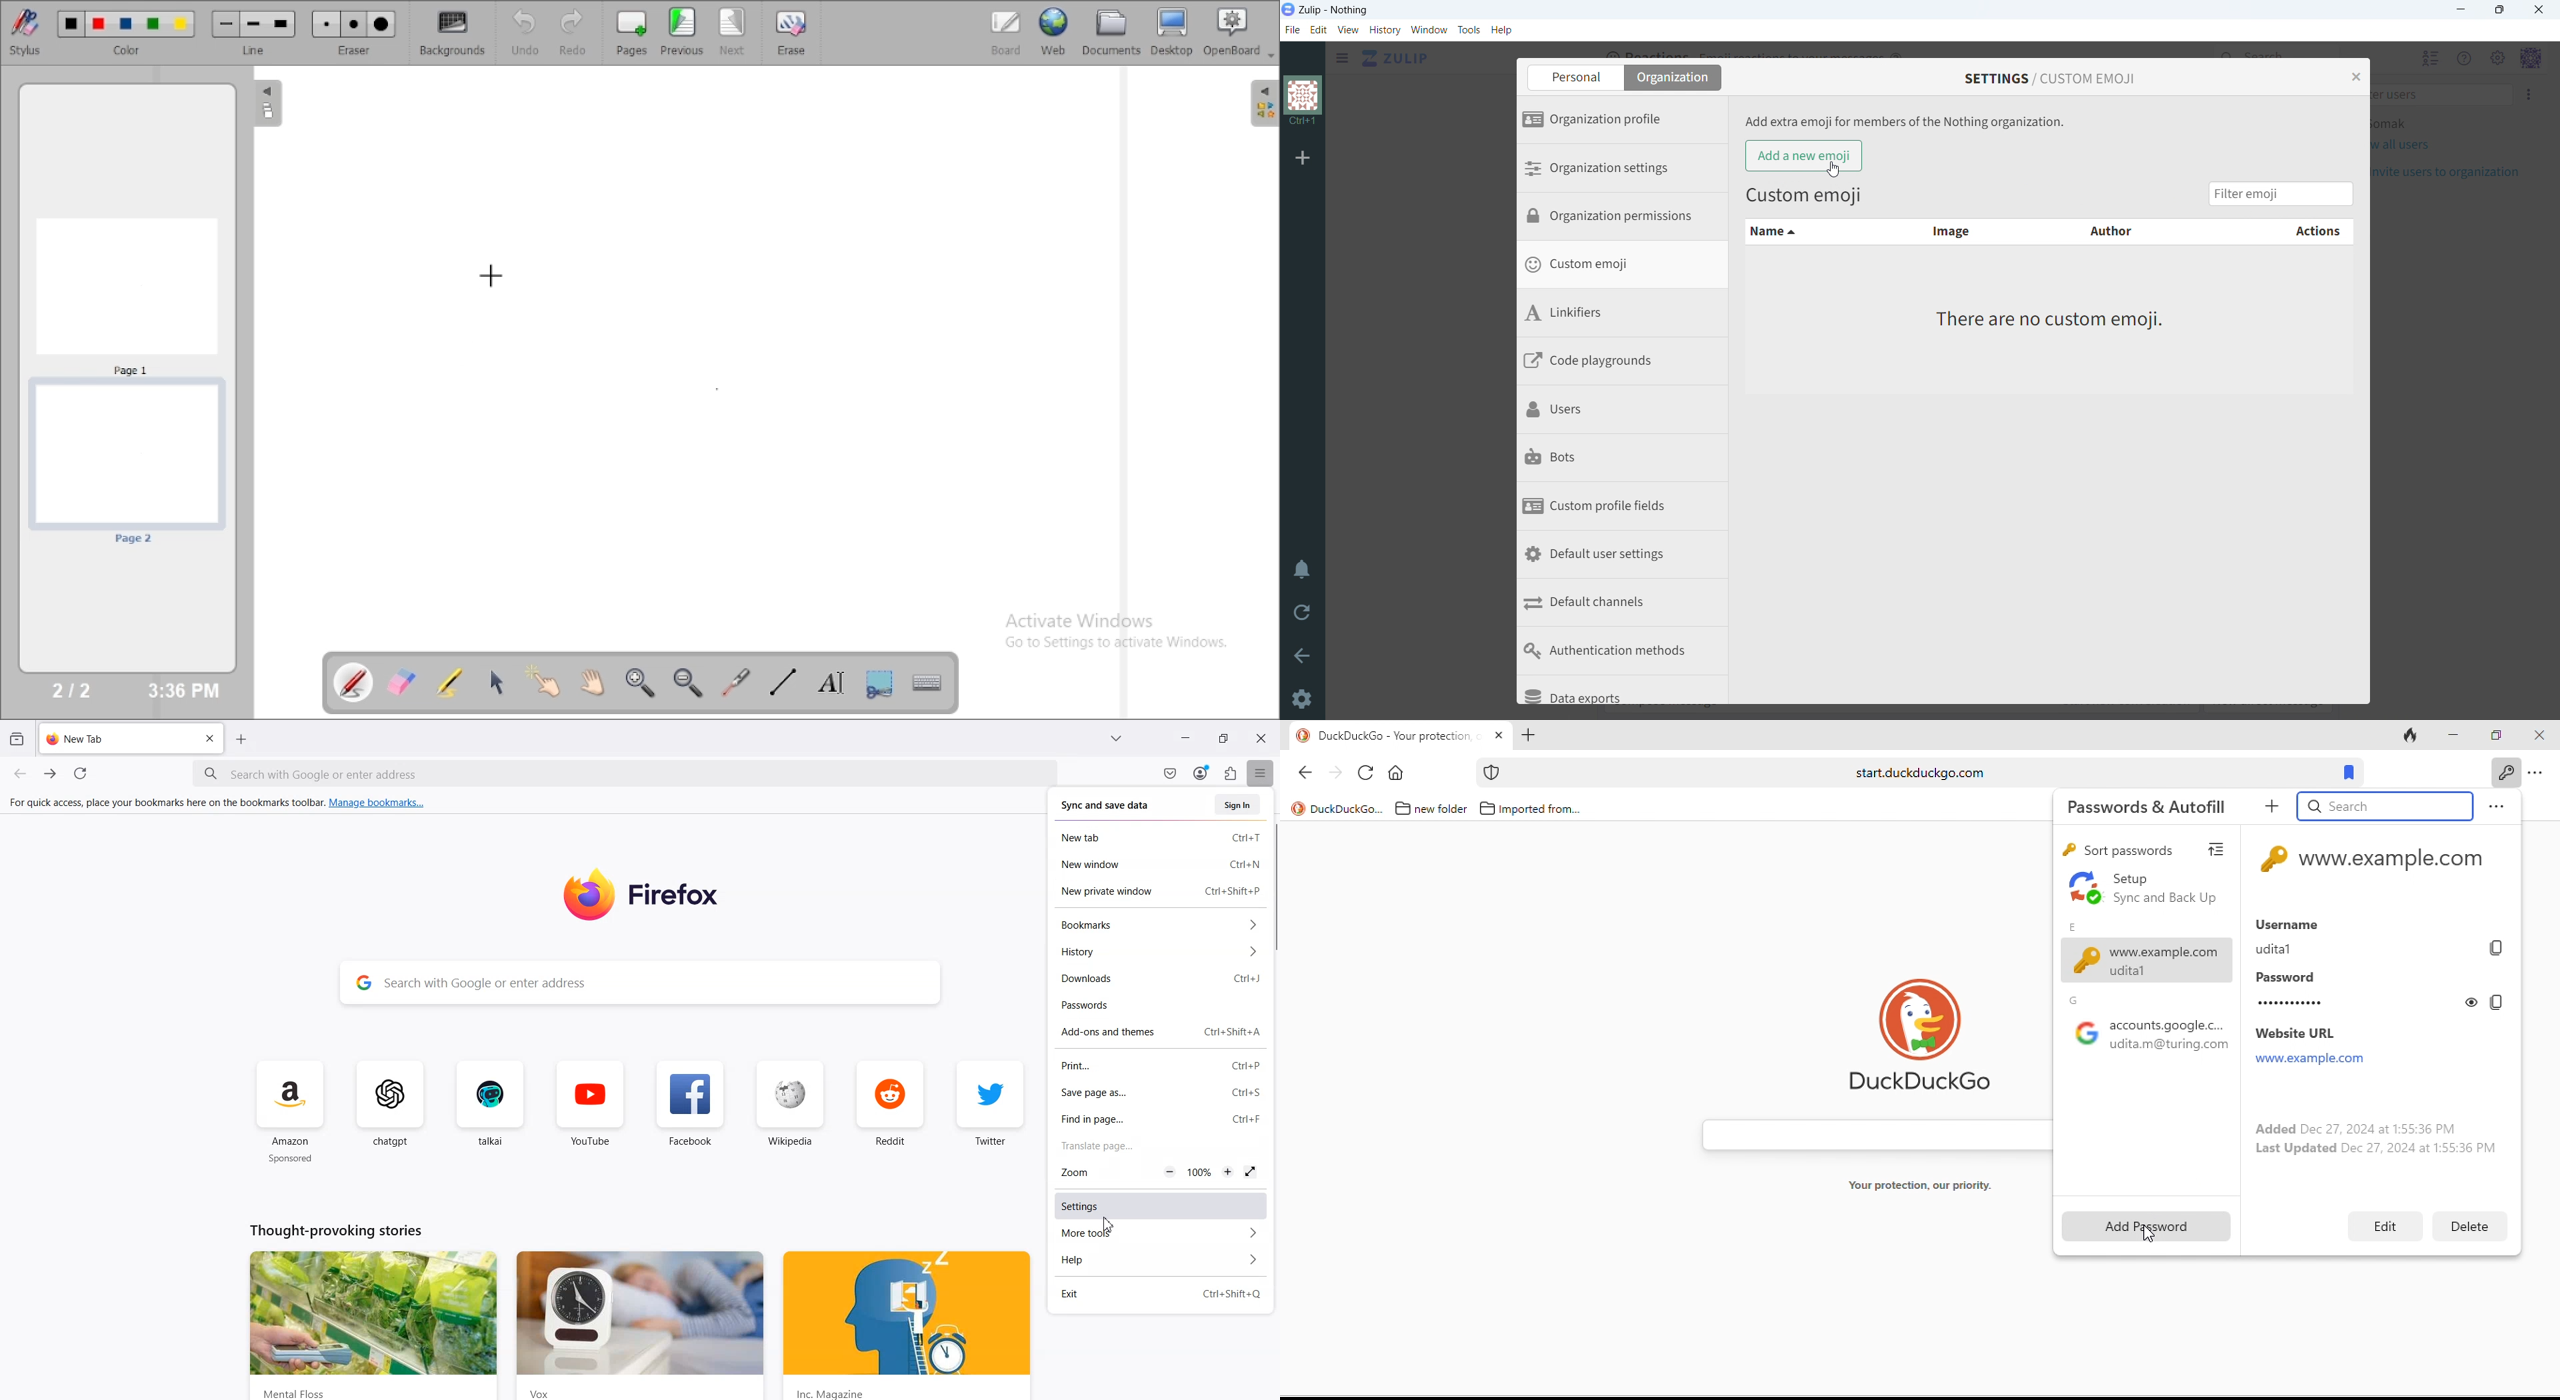 This screenshot has height=1400, width=2576. I want to click on Sync and save data, so click(1111, 805).